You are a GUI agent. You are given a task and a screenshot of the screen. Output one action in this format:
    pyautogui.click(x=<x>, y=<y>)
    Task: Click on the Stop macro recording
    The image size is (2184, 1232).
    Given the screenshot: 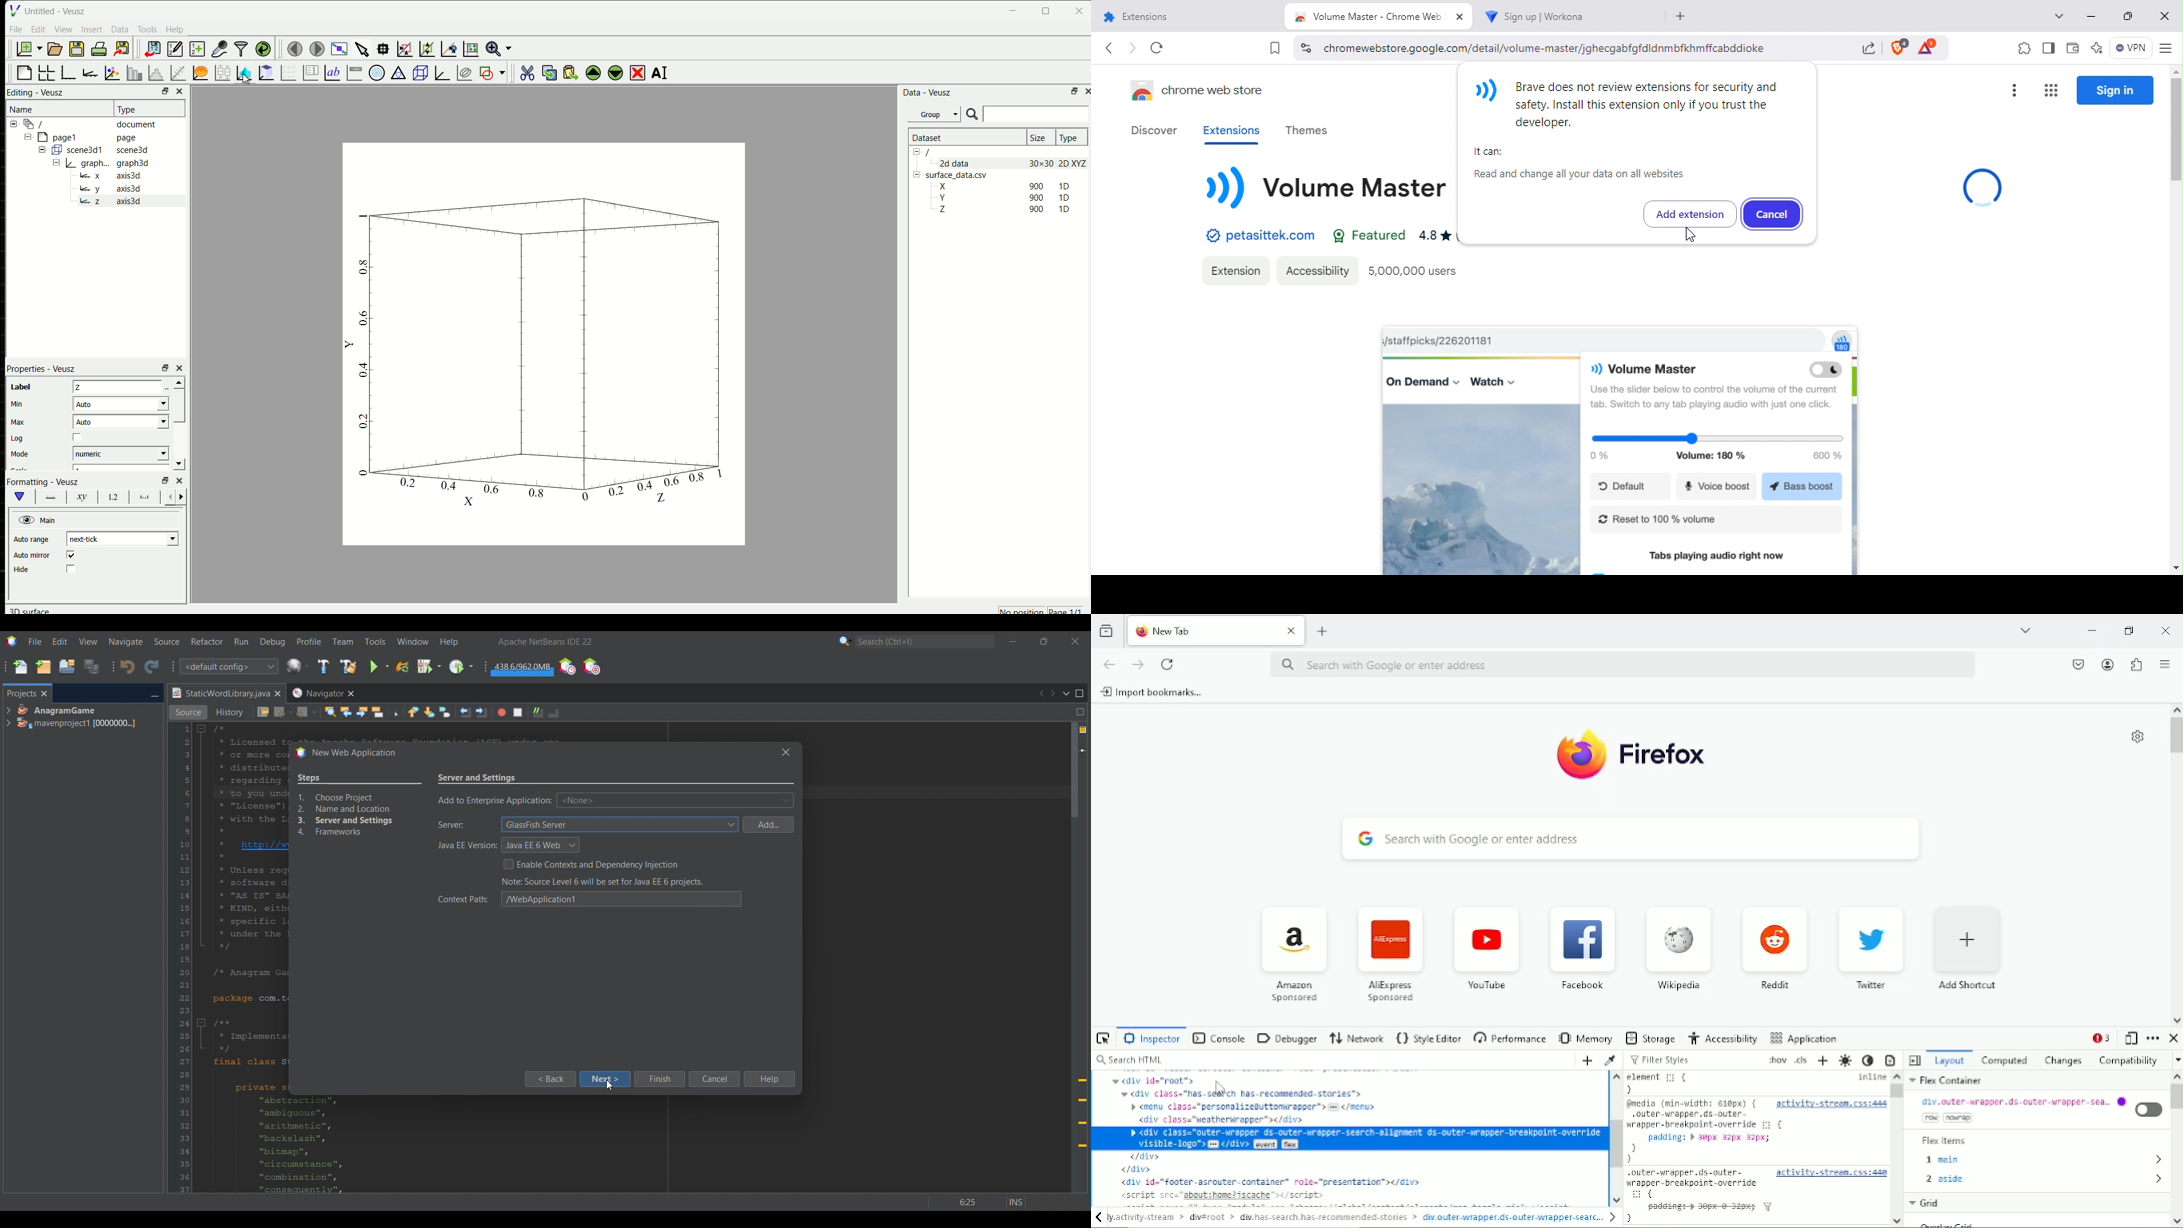 What is the action you would take?
    pyautogui.click(x=518, y=712)
    